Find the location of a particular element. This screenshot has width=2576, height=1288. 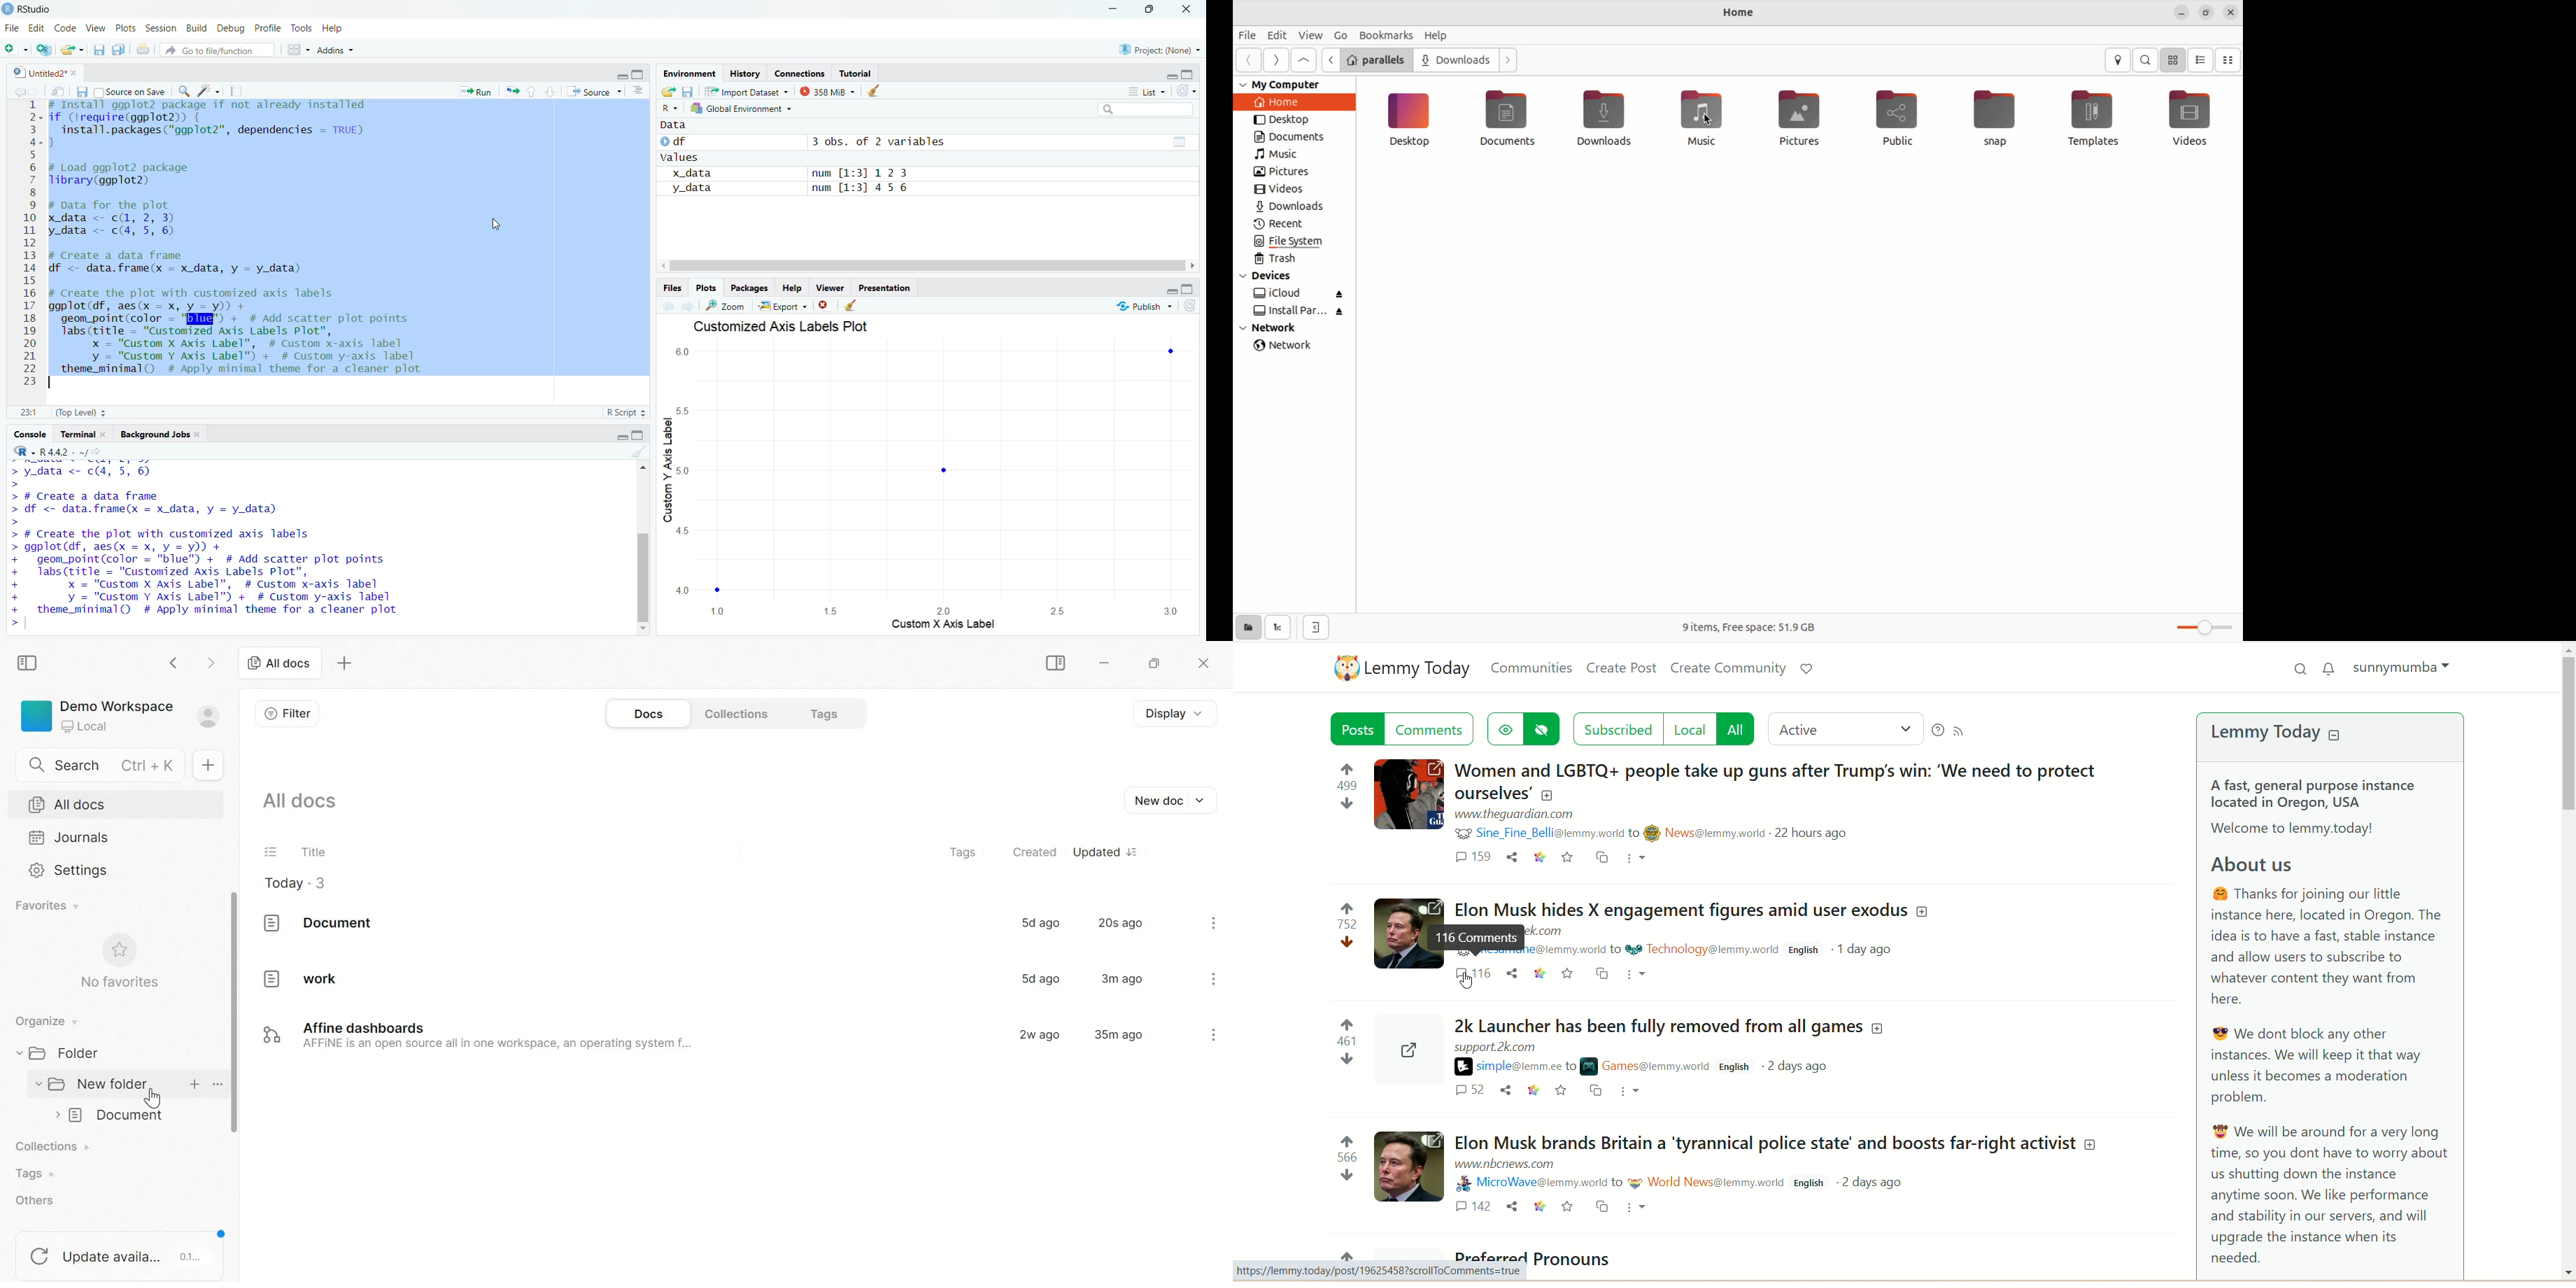

search is located at coordinates (2145, 60).